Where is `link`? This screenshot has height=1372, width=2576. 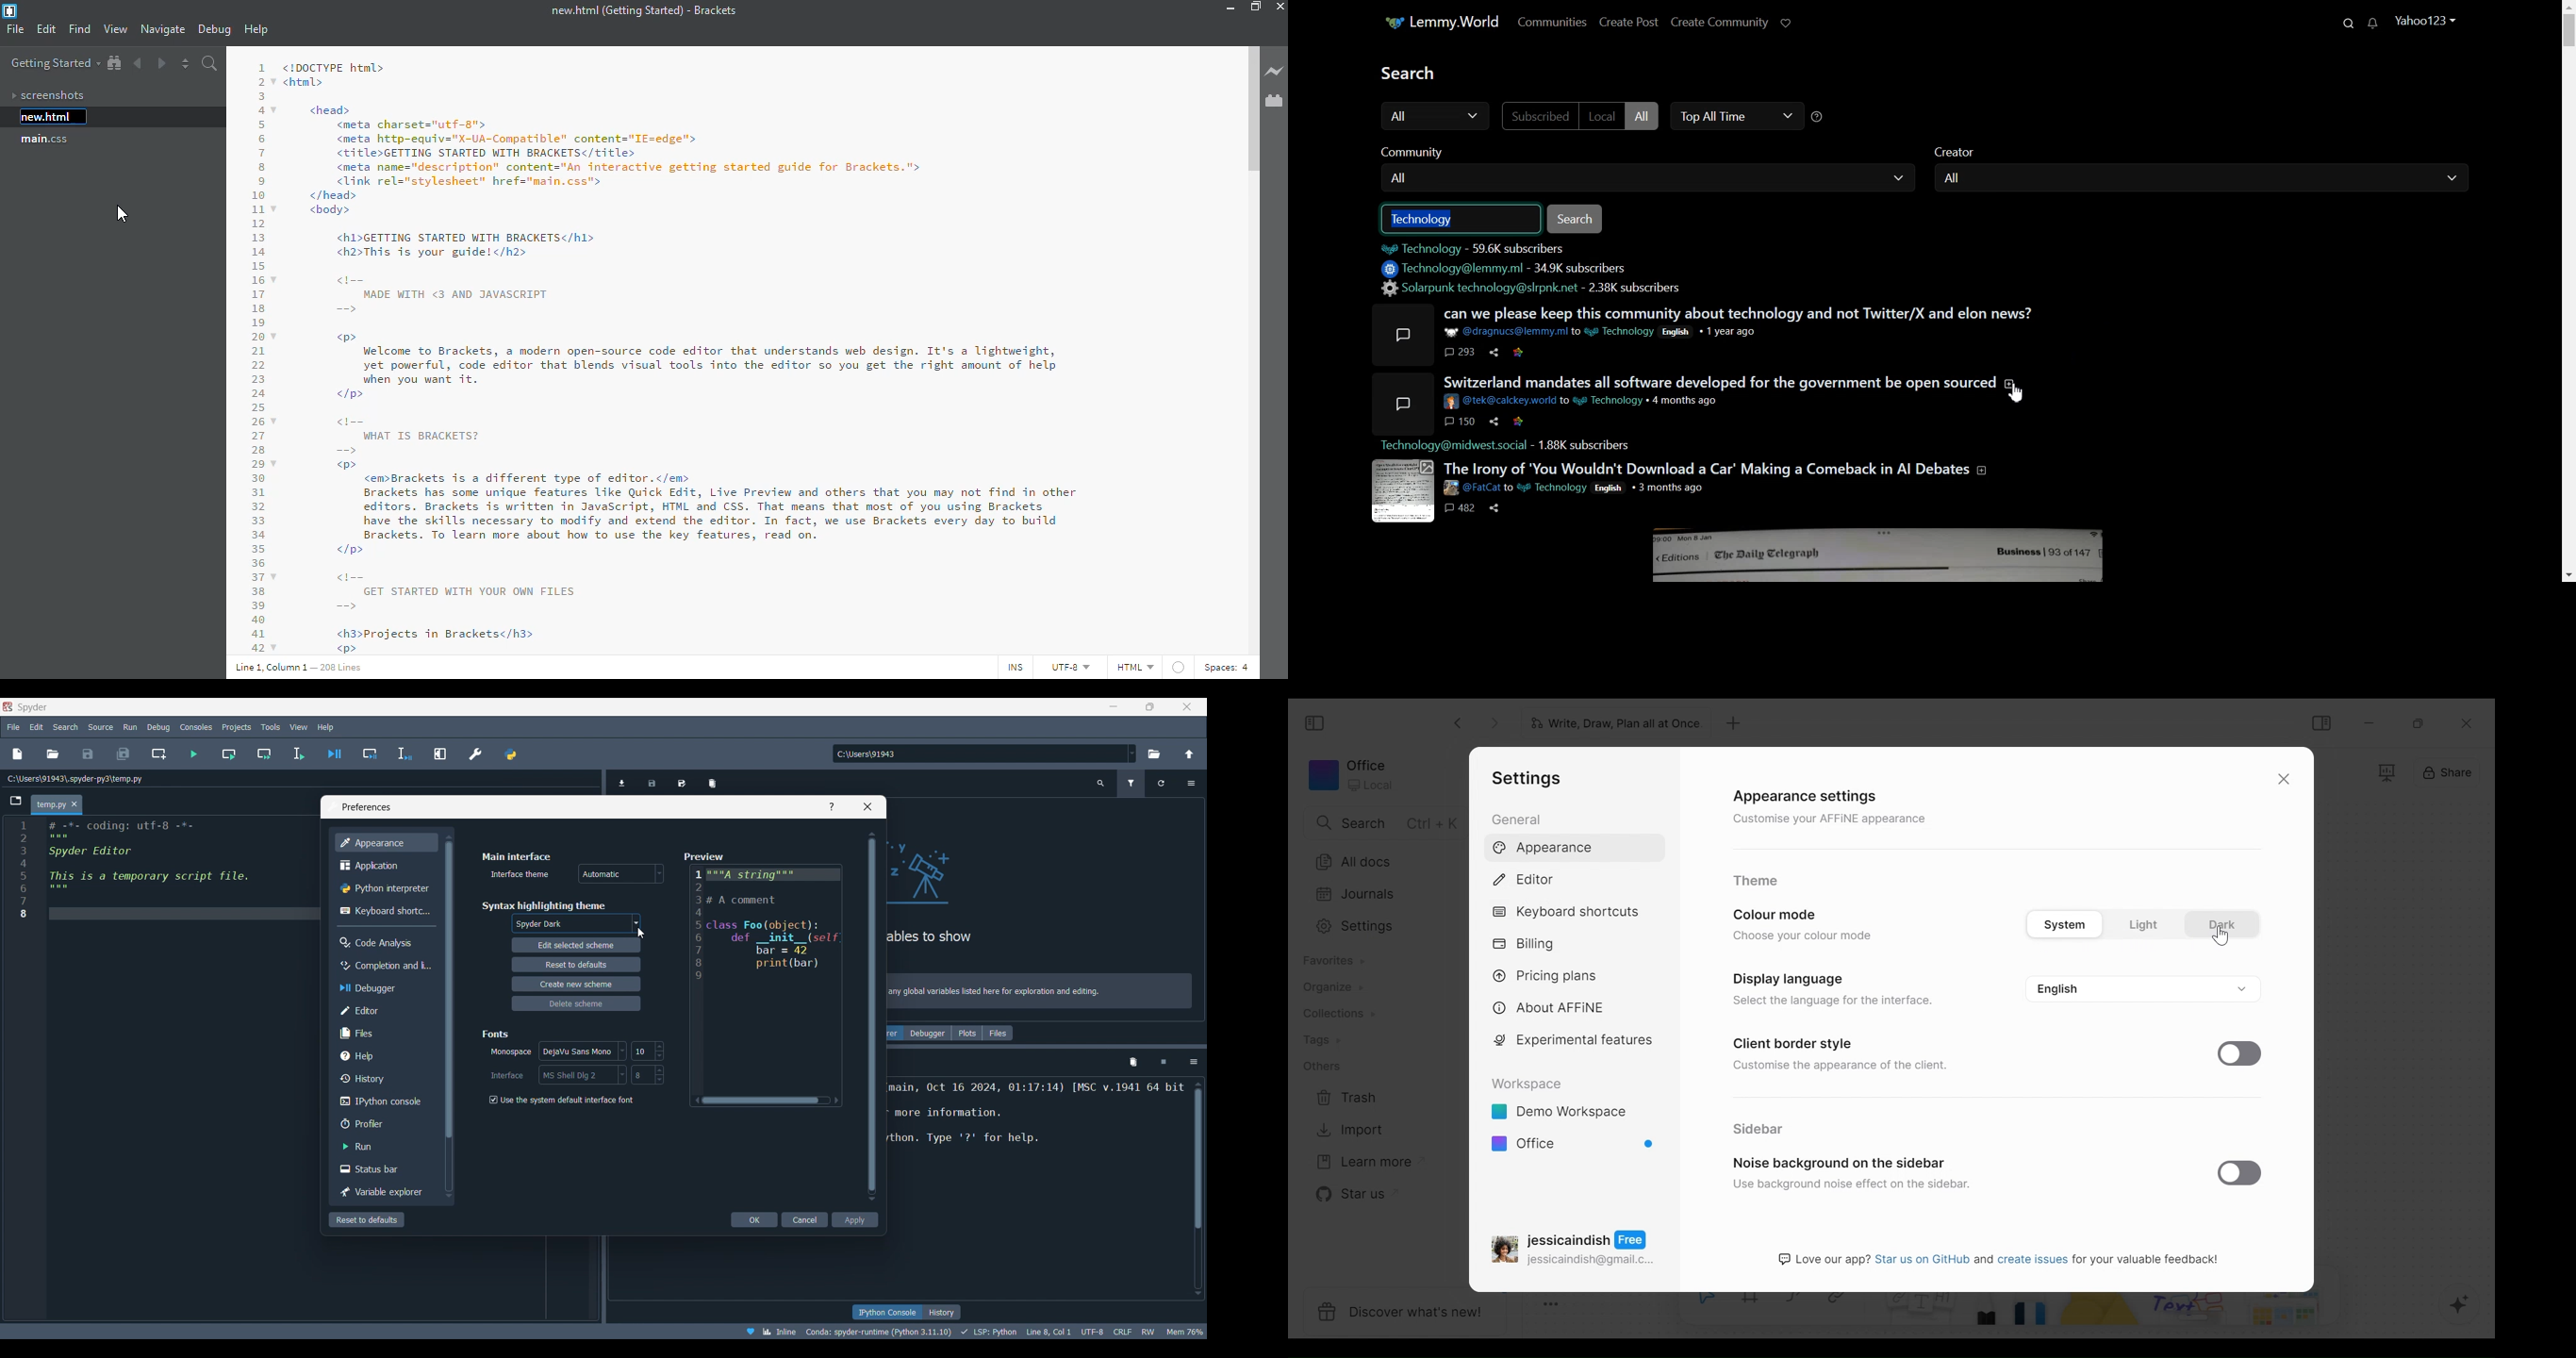
link is located at coordinates (1521, 422).